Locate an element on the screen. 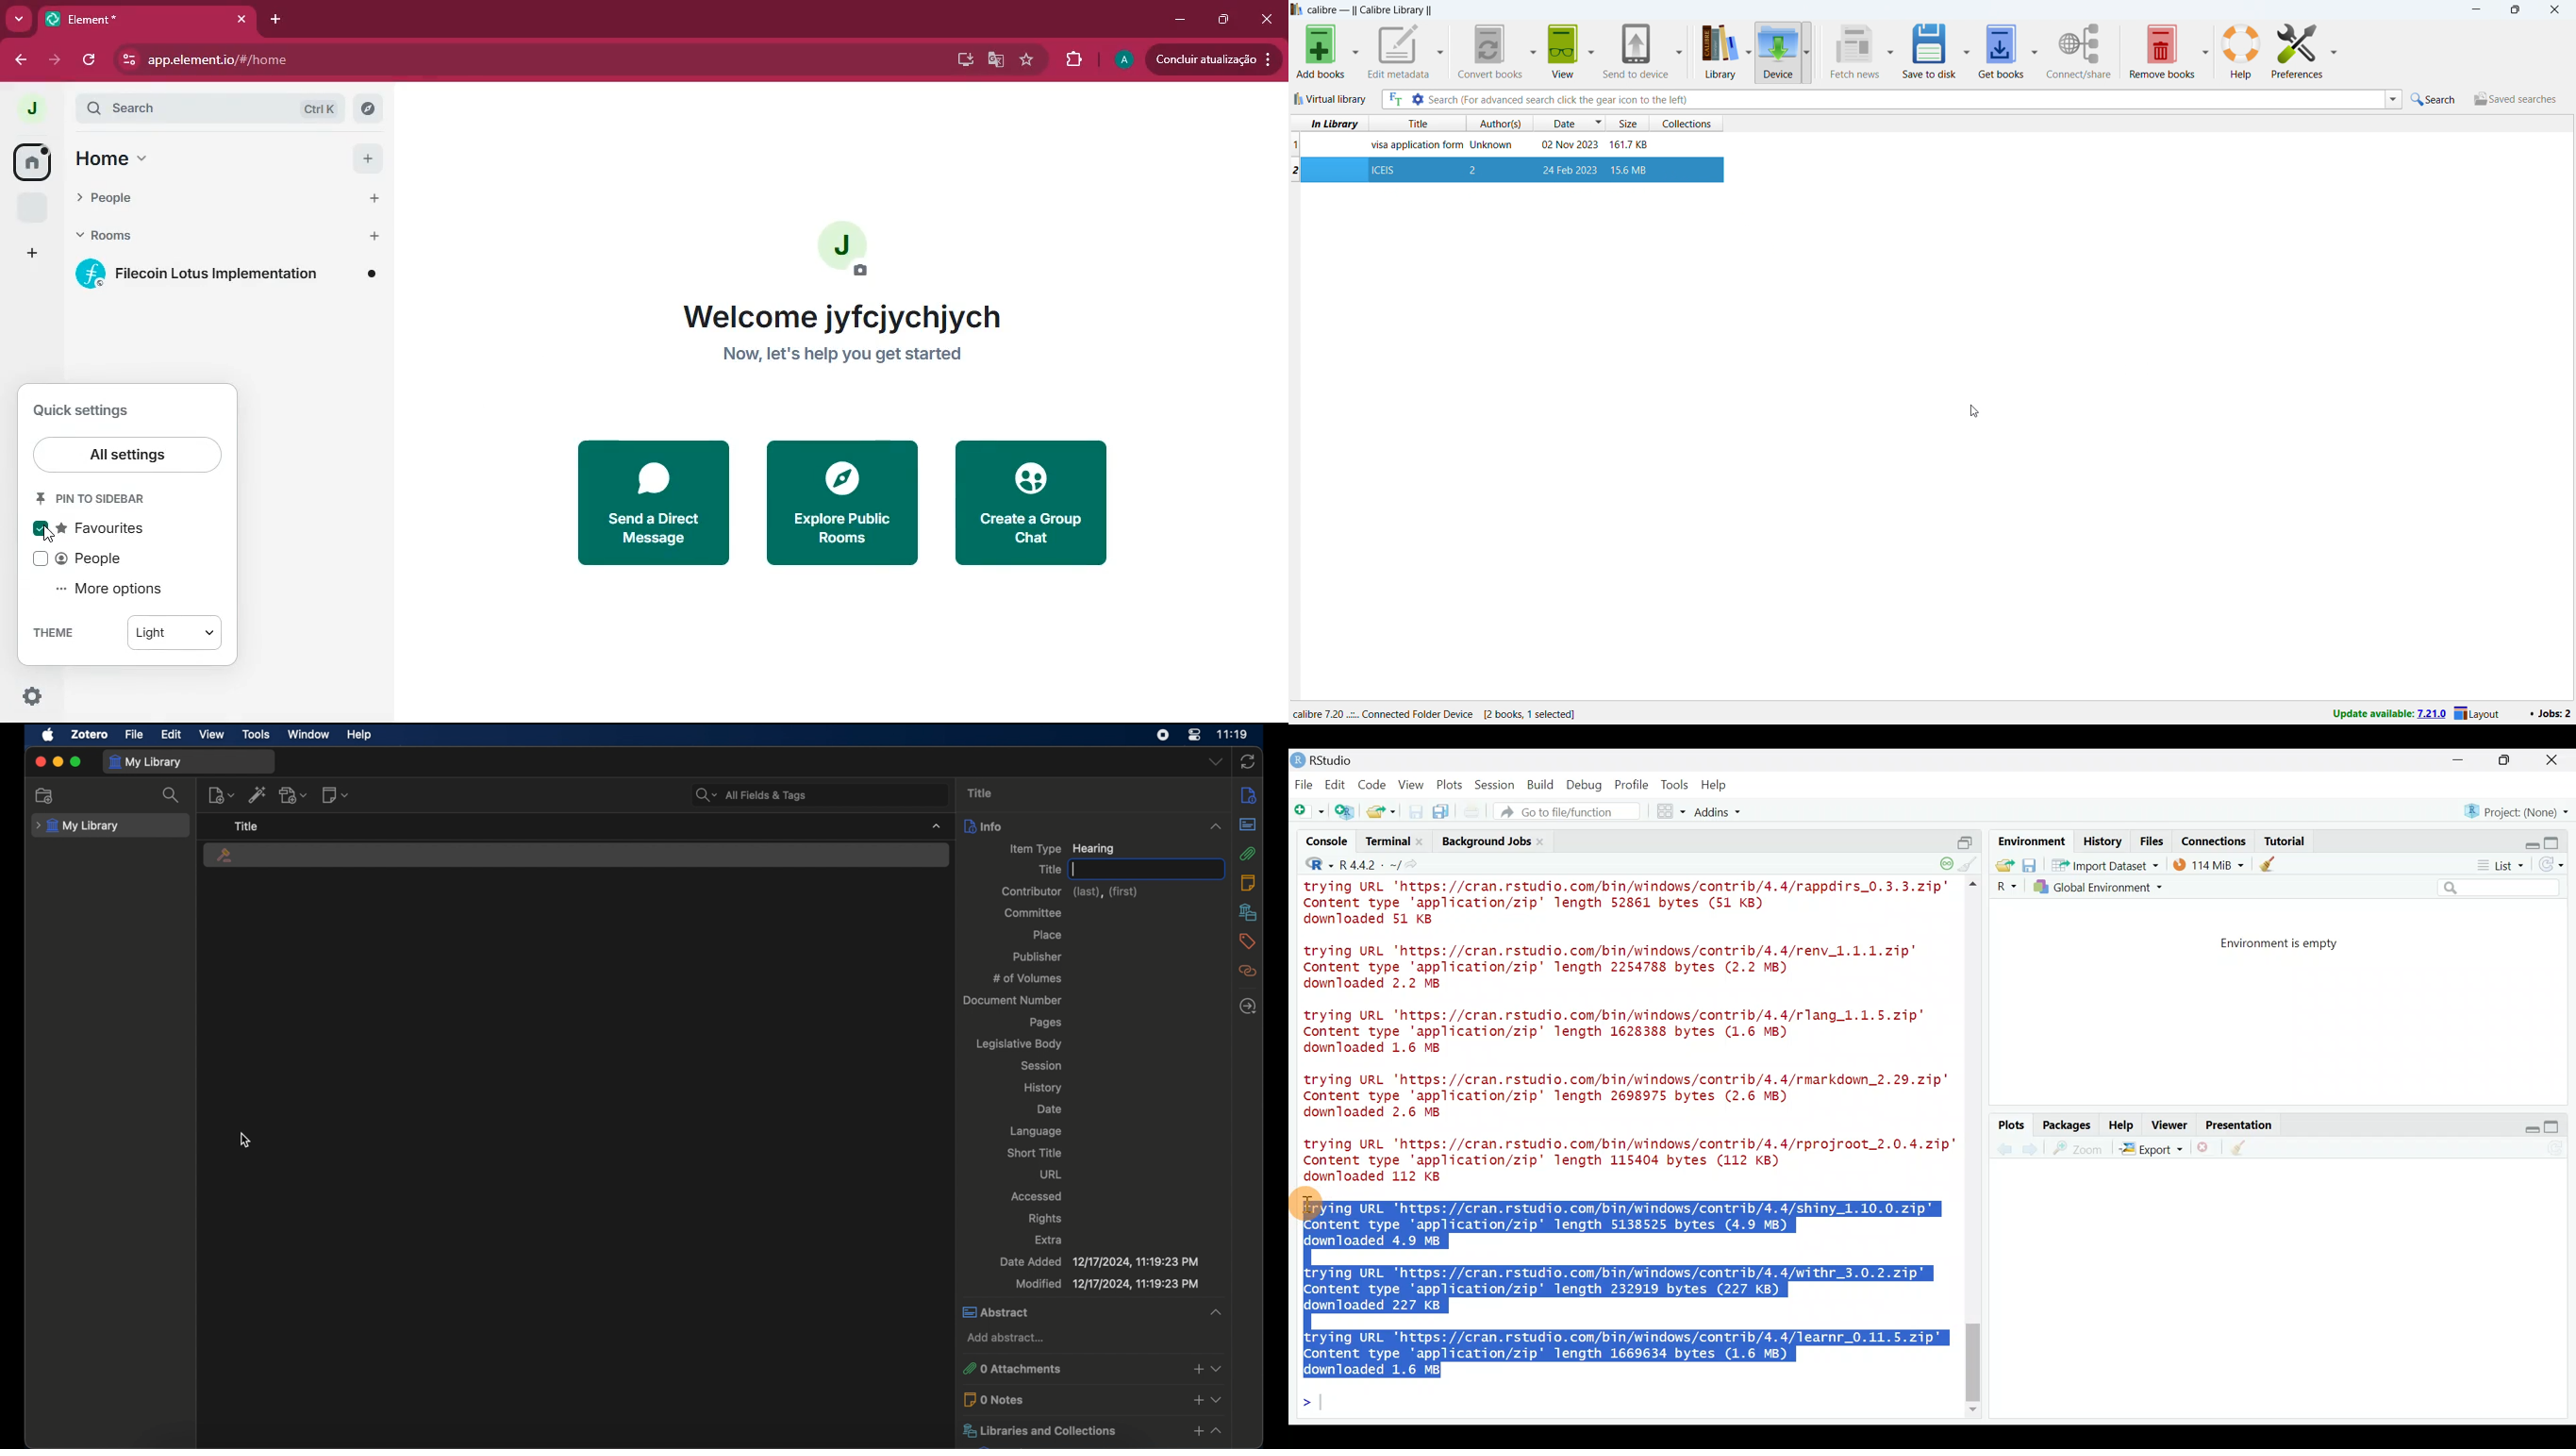  my library is located at coordinates (146, 761).